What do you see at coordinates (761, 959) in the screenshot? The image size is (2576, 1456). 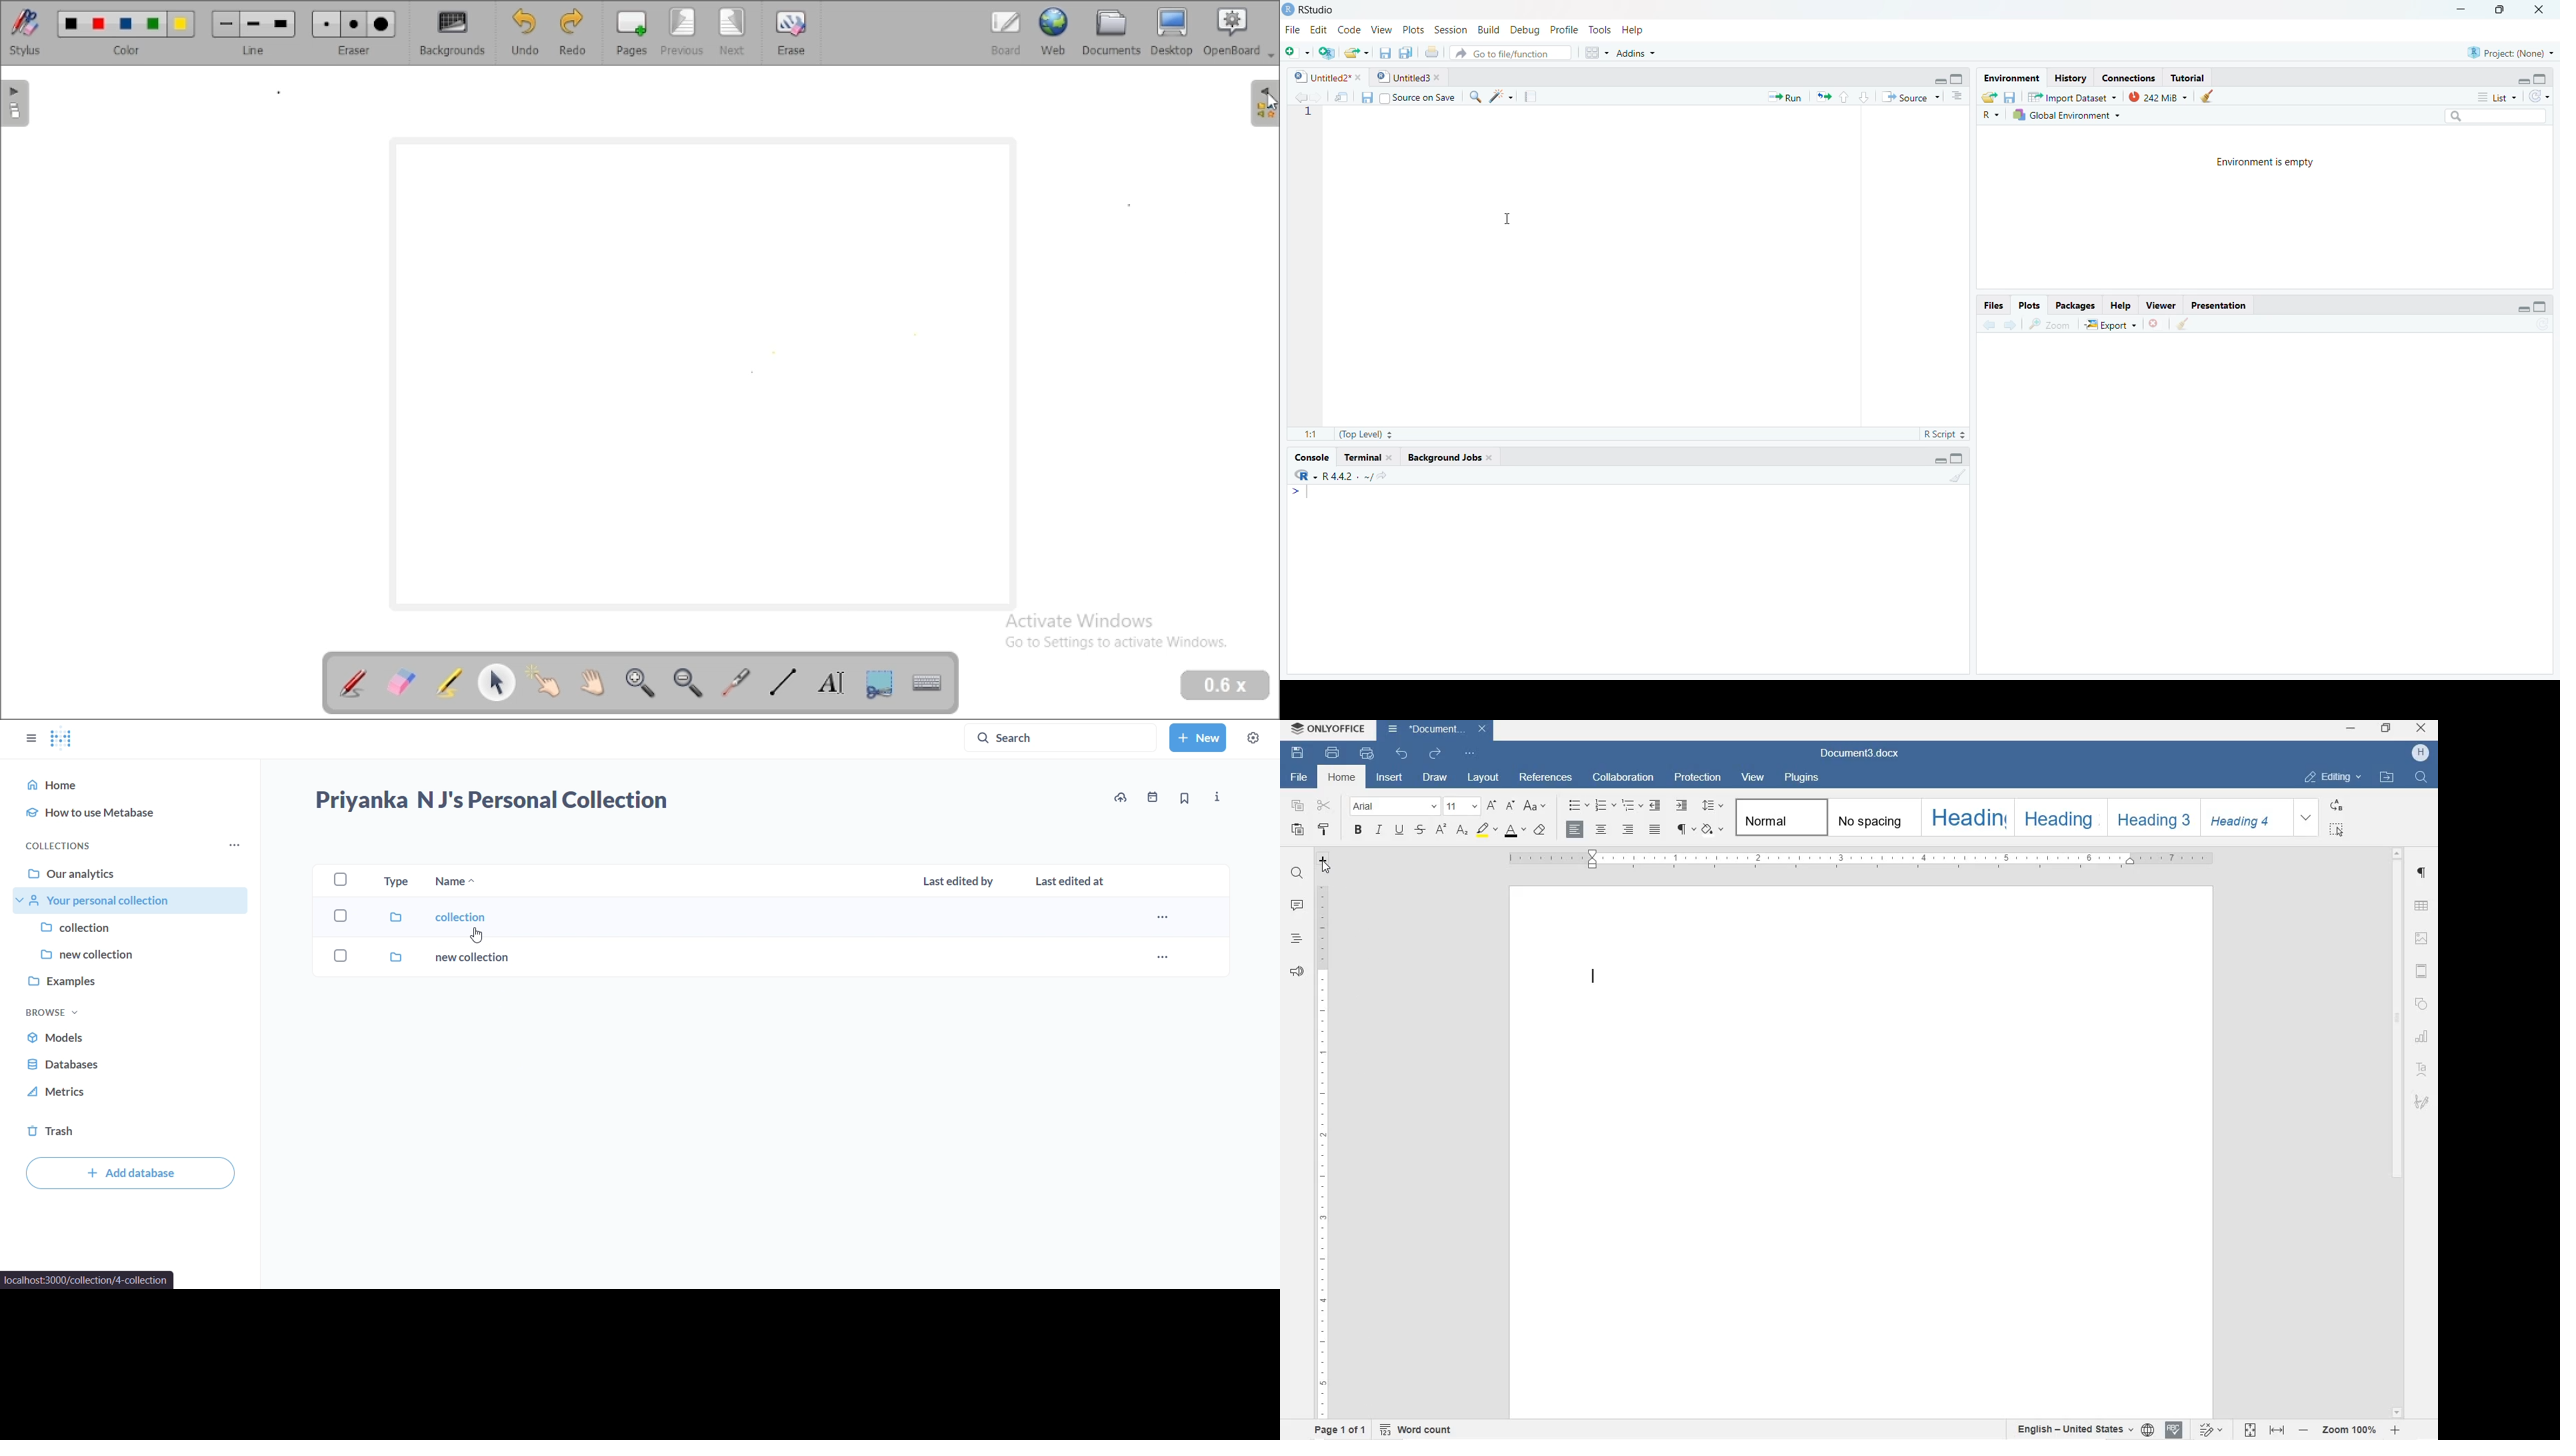 I see `new collection` at bounding box center [761, 959].